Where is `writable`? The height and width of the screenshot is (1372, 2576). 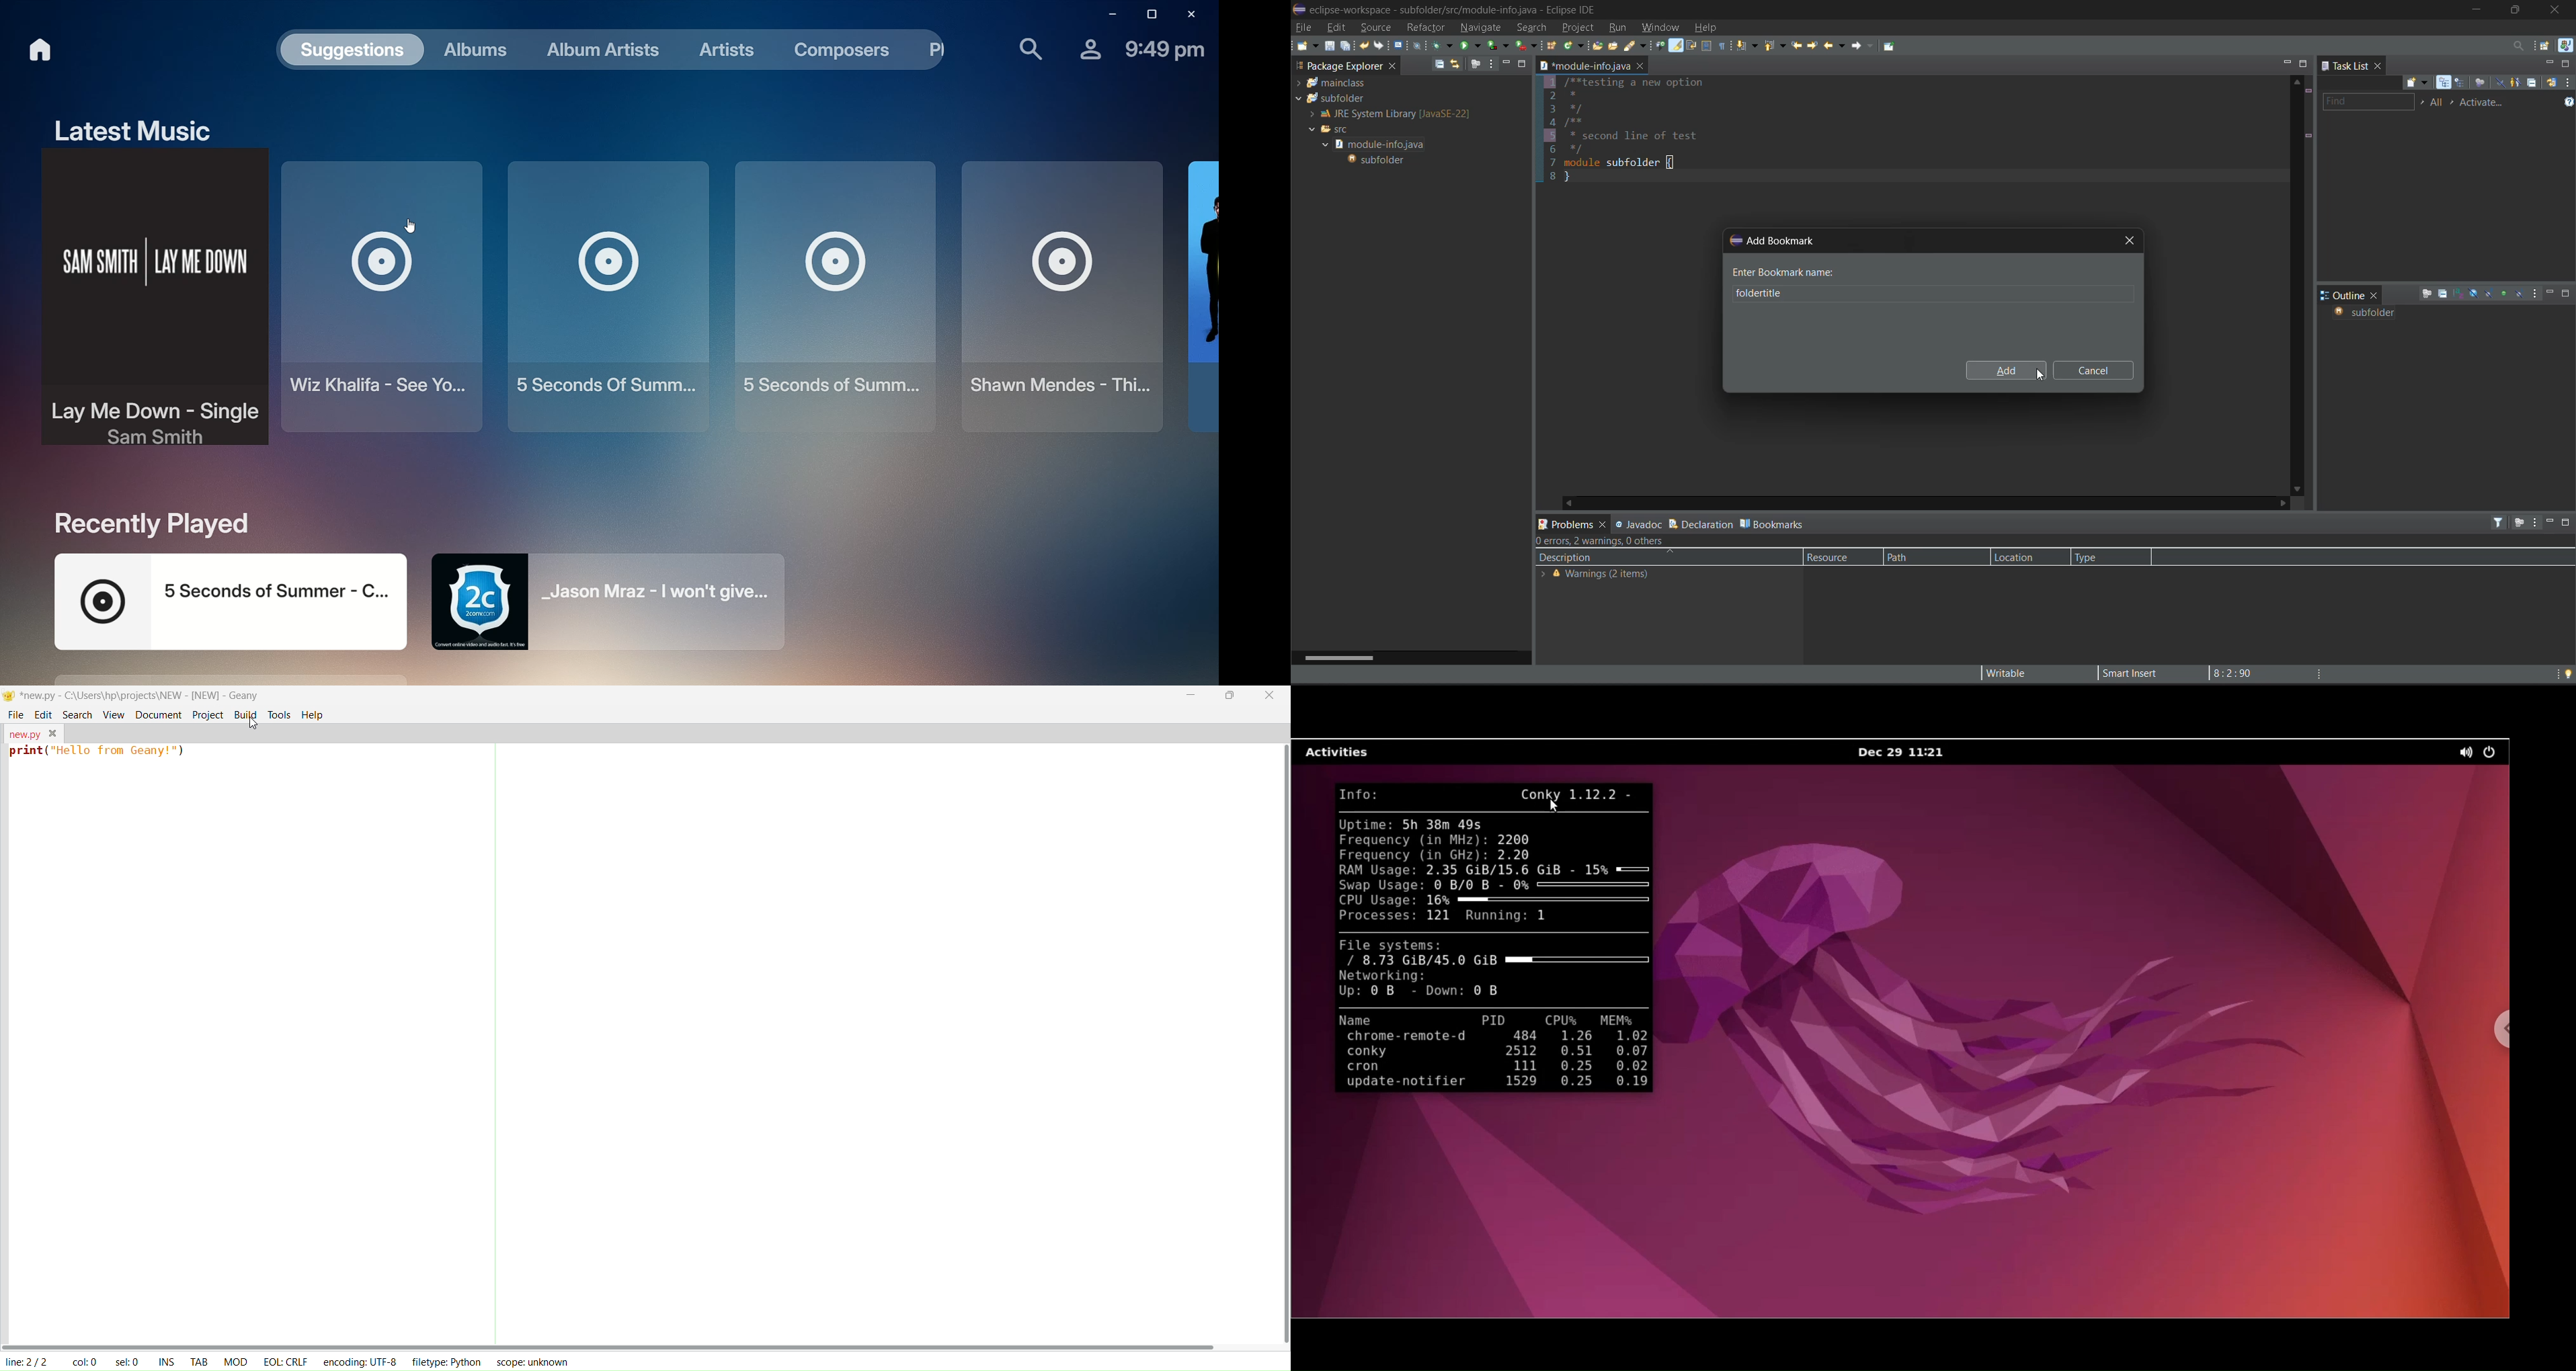 writable is located at coordinates (2011, 673).